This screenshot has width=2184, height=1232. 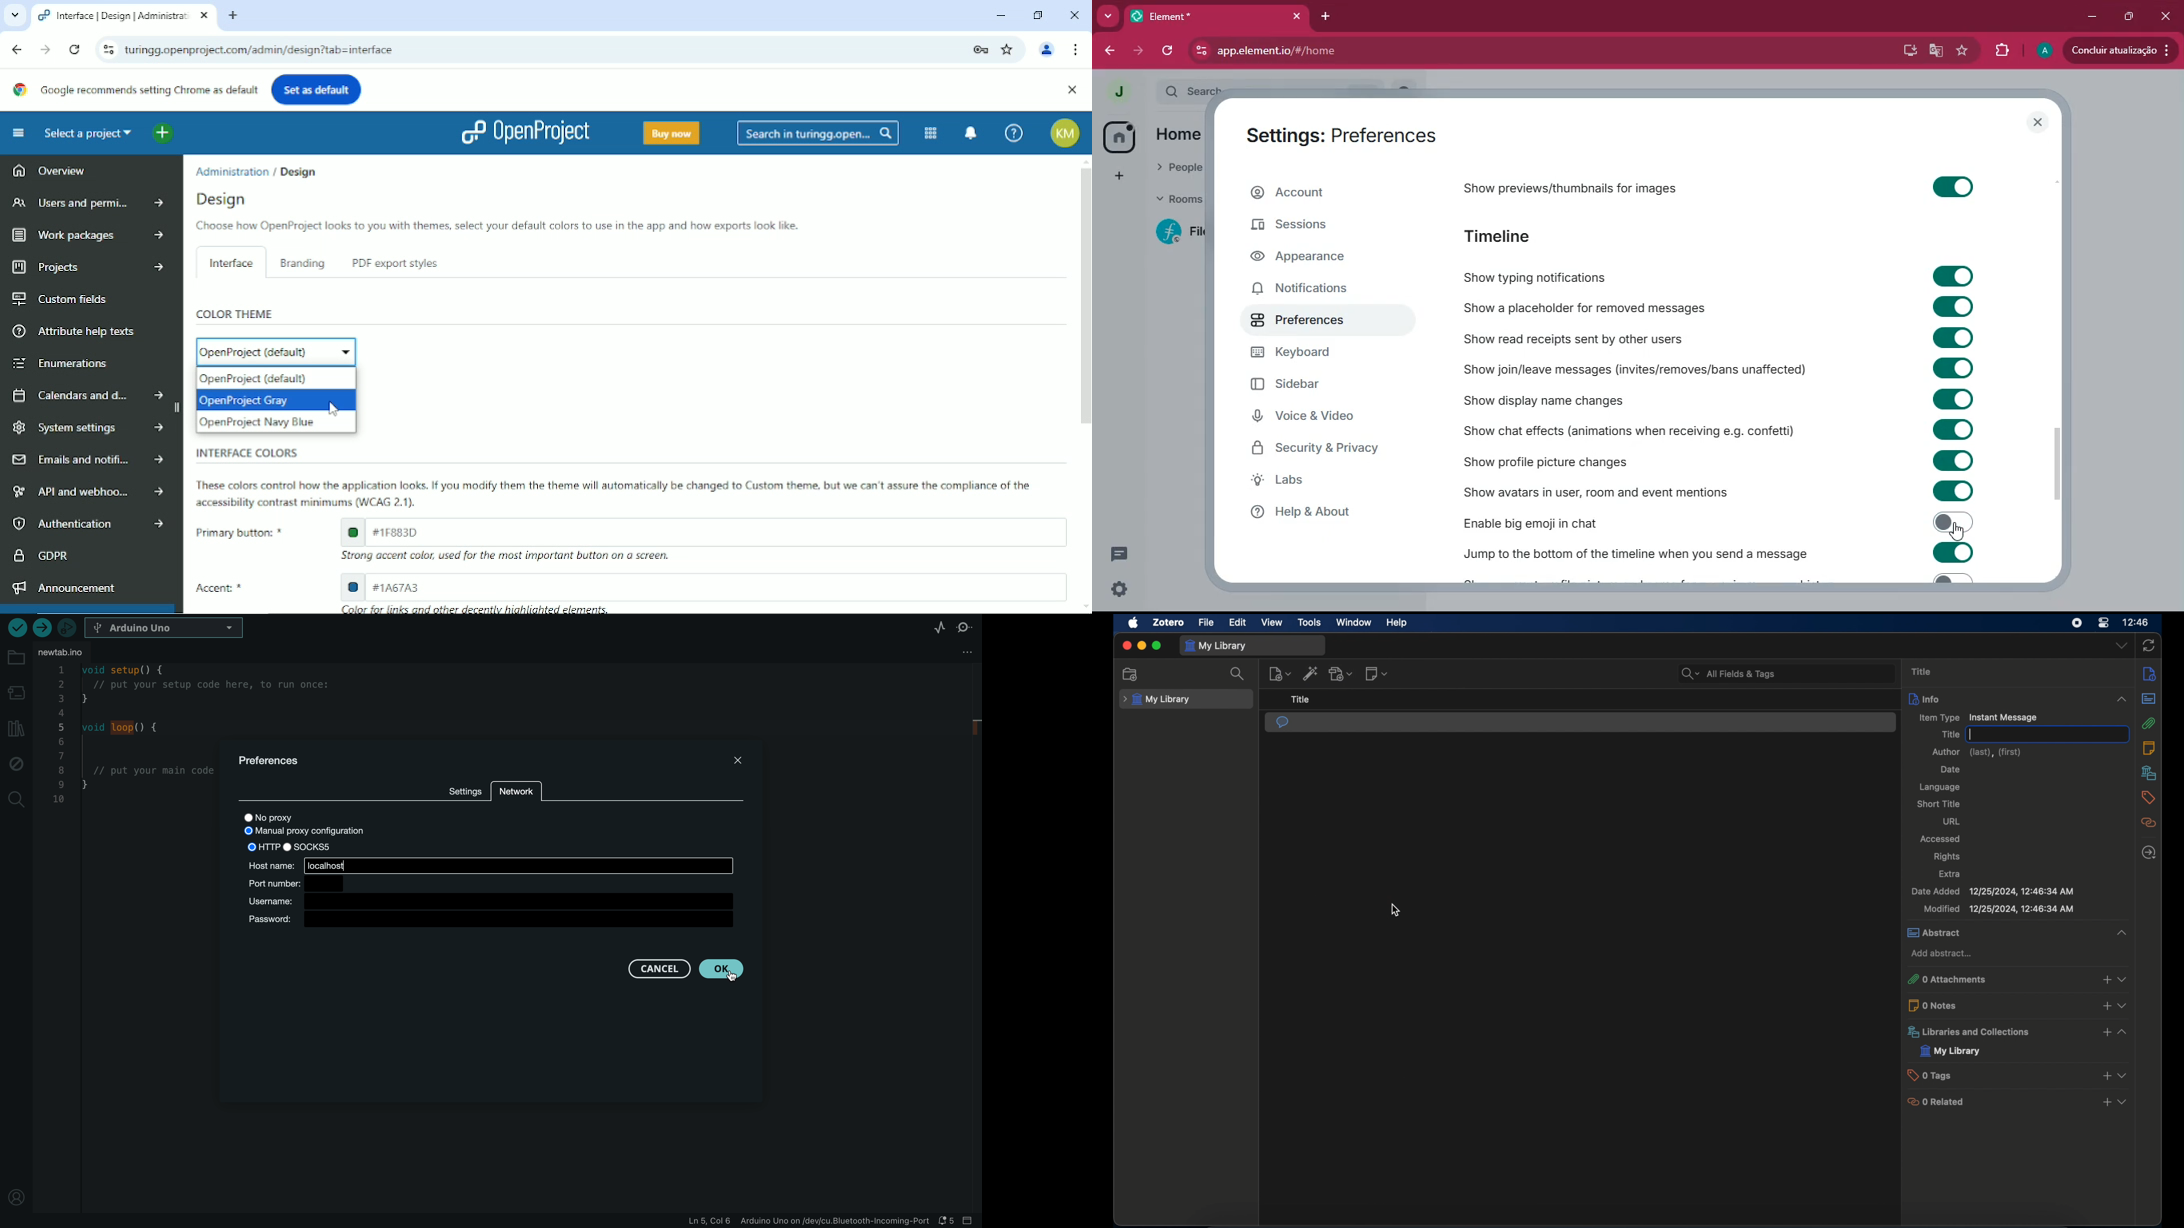 What do you see at coordinates (2150, 748) in the screenshot?
I see `notes` at bounding box center [2150, 748].